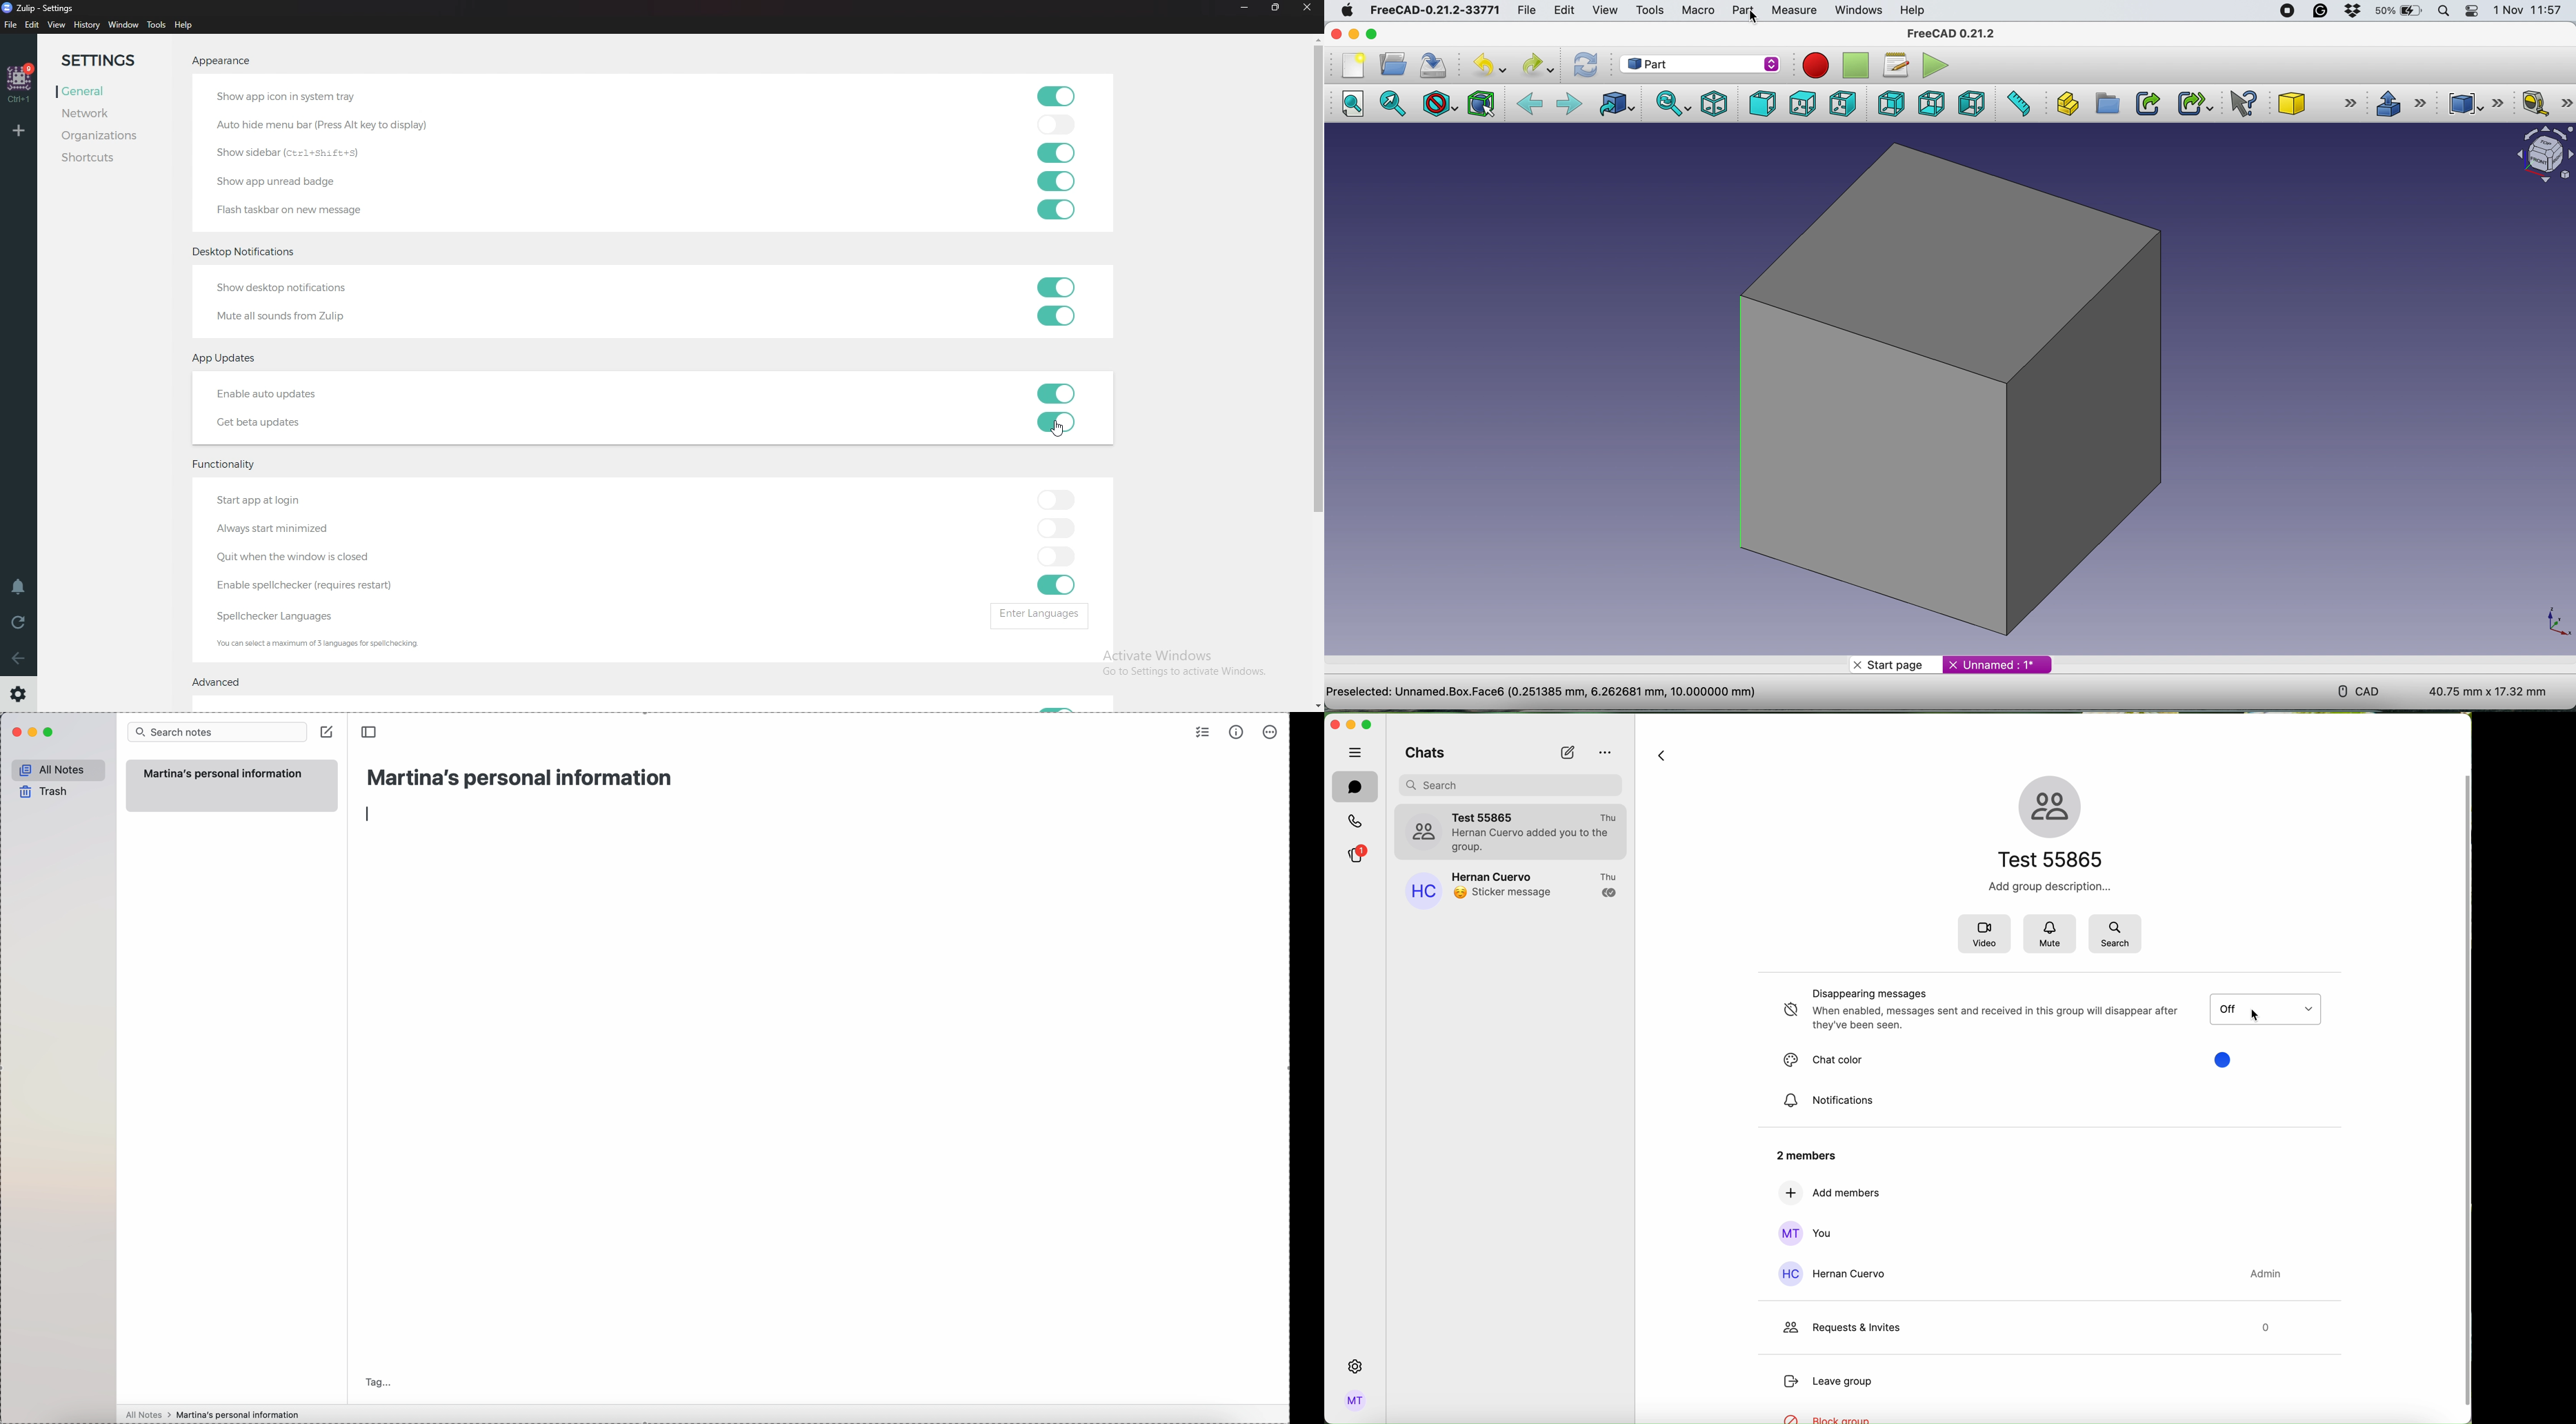  What do you see at coordinates (1372, 33) in the screenshot?
I see `maximise` at bounding box center [1372, 33].